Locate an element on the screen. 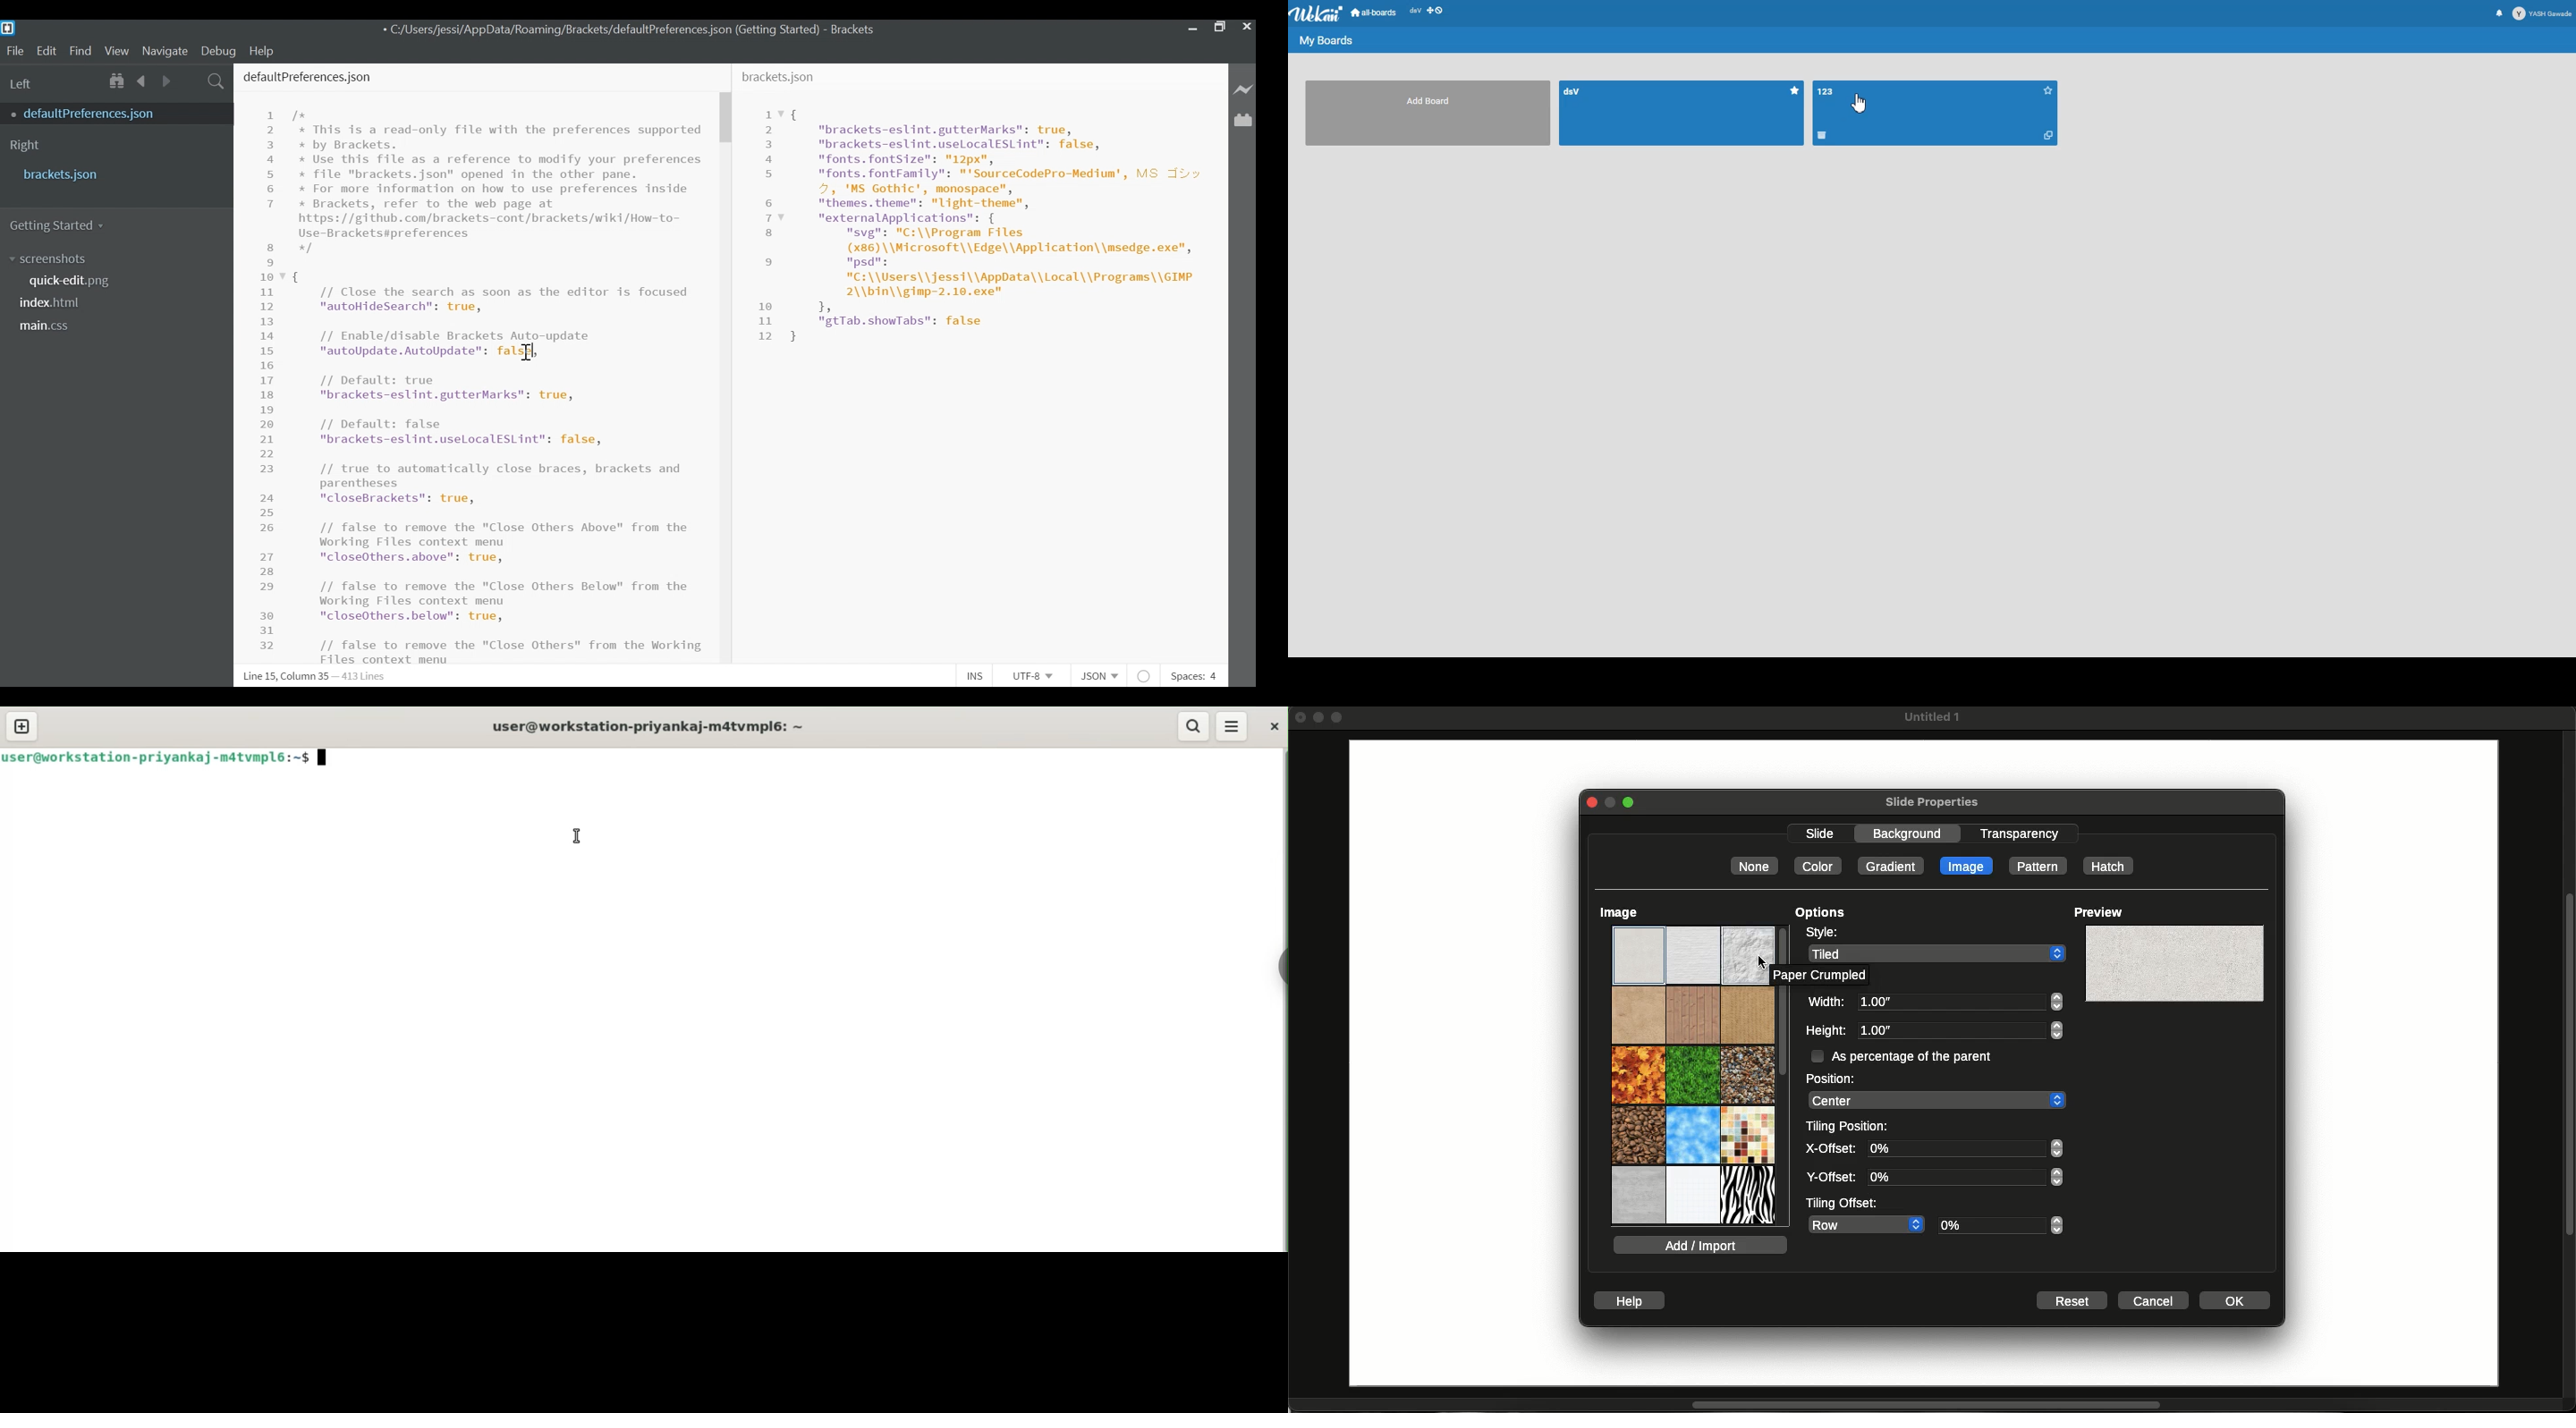 The width and height of the screenshot is (2576, 1428). Toggle Insert or Overwrite is located at coordinates (976, 677).